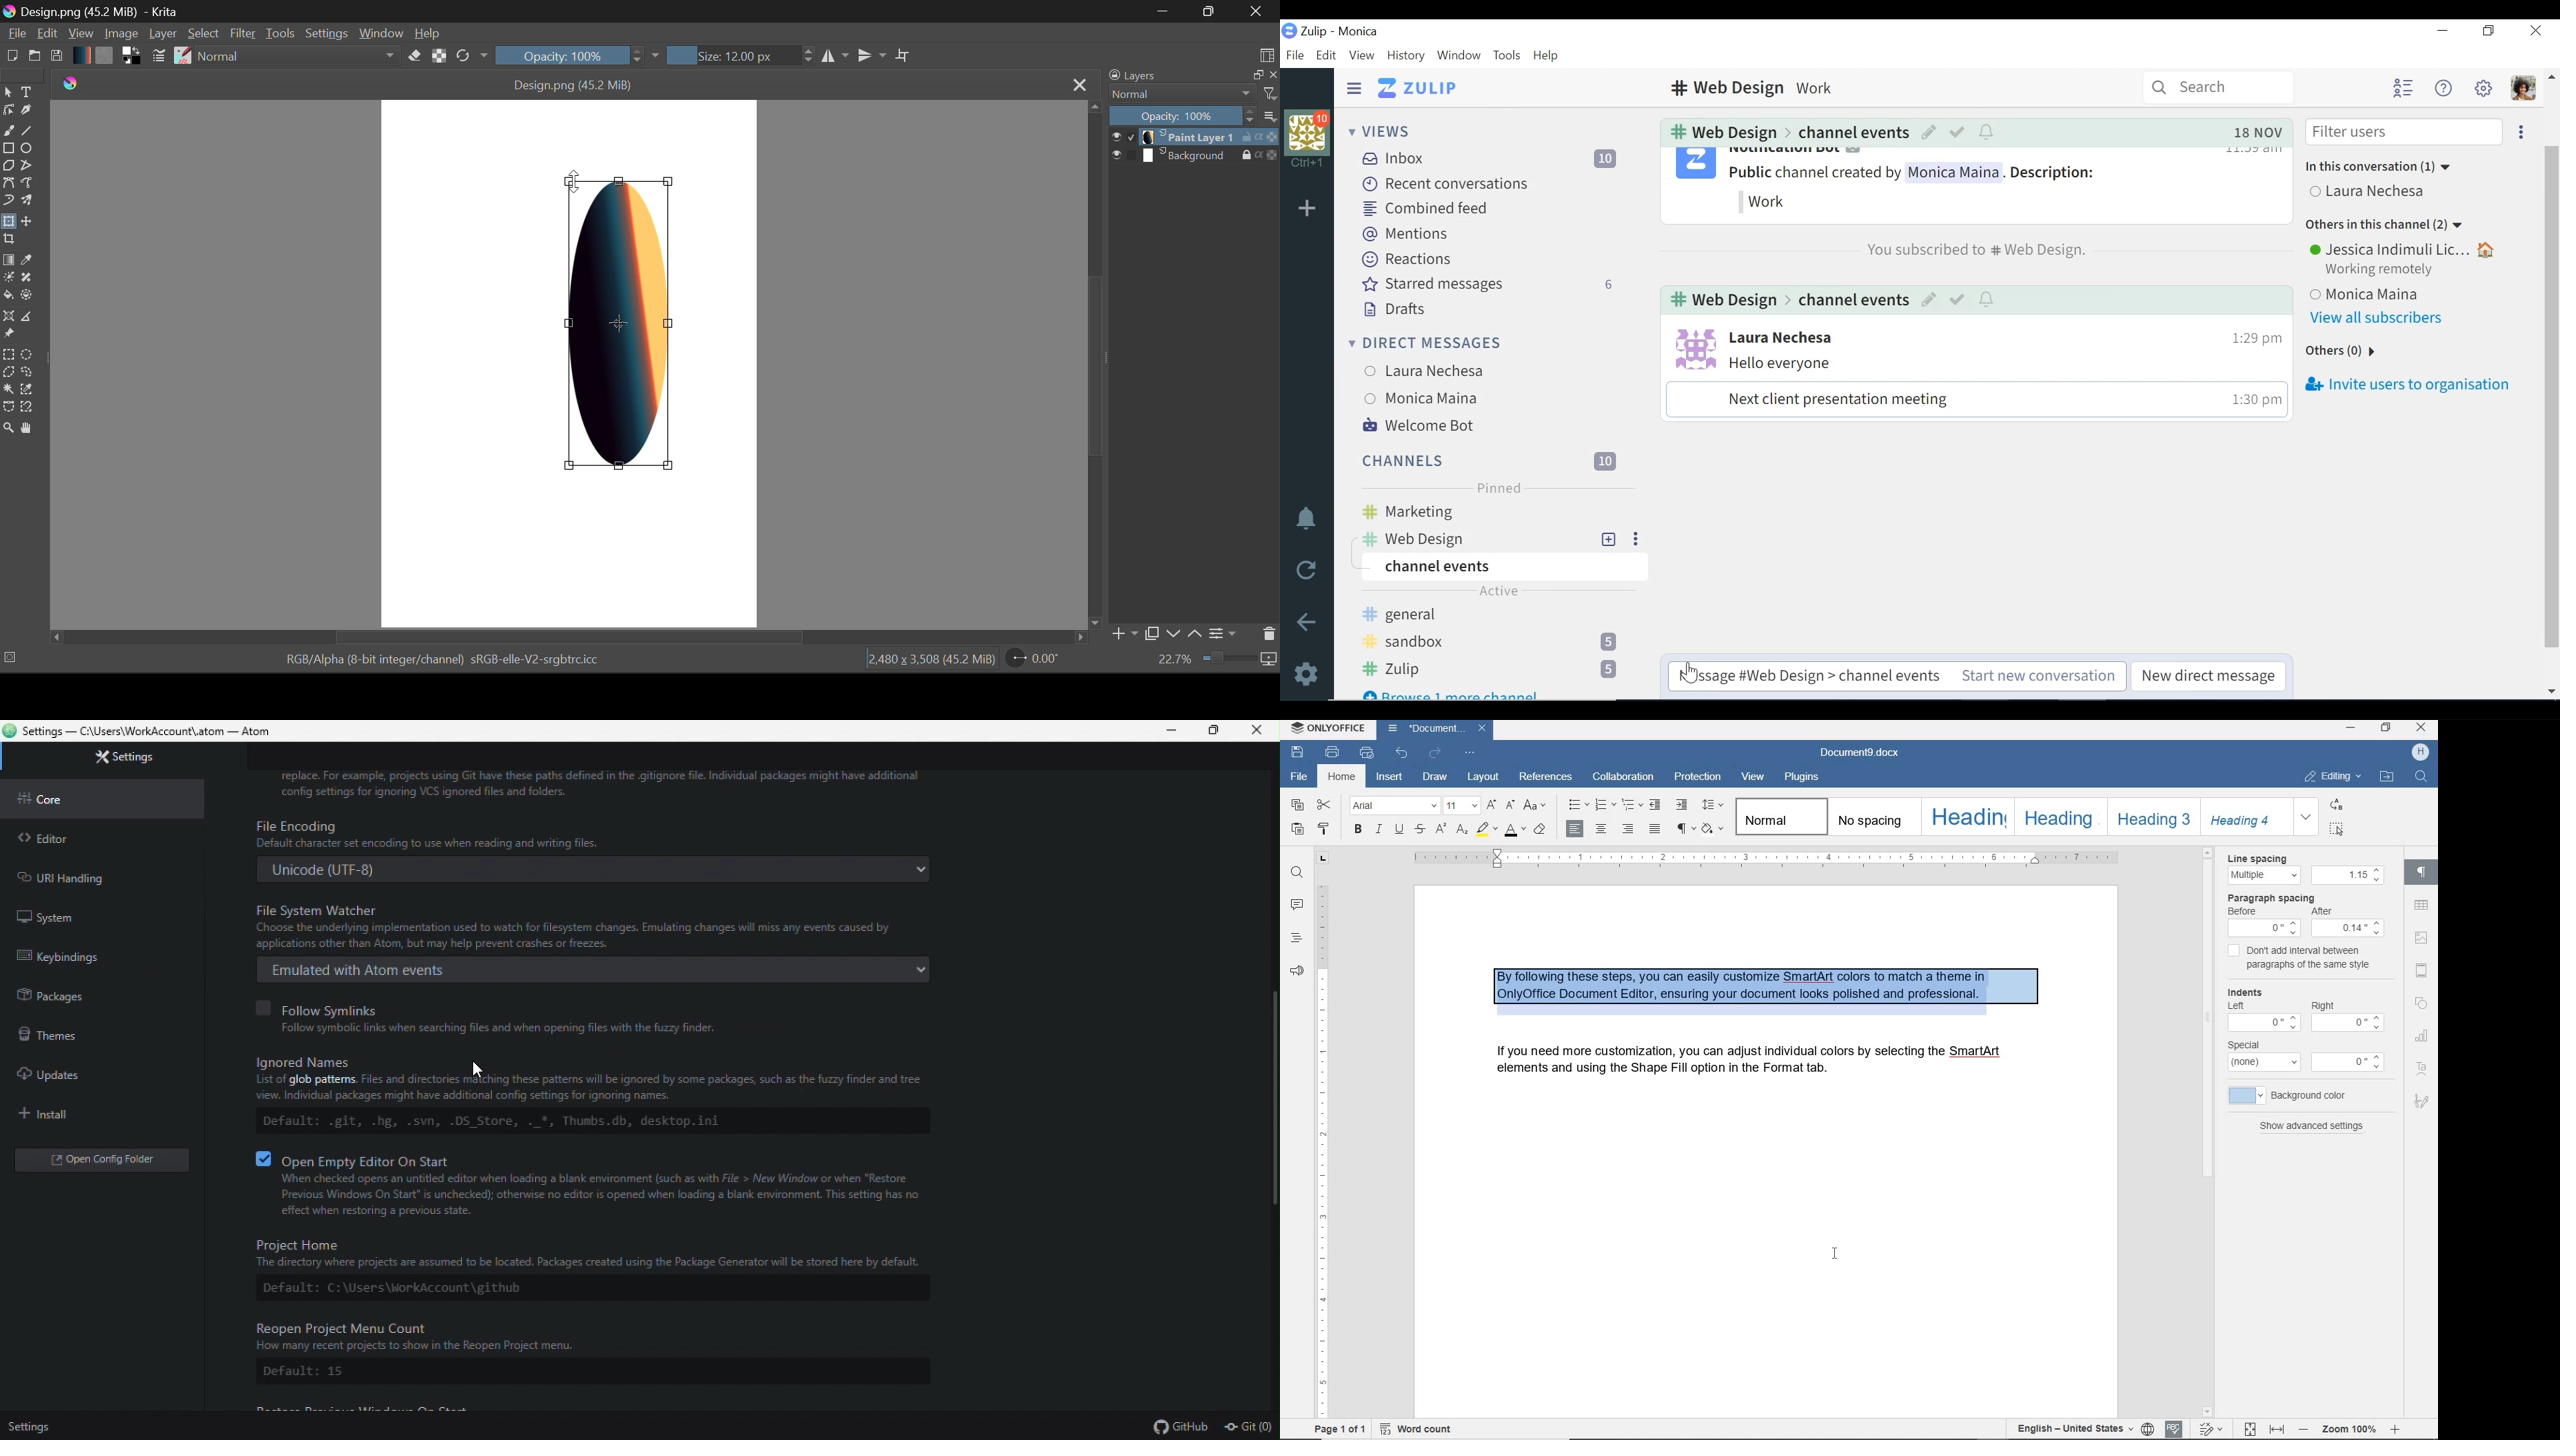 Image resolution: width=2576 pixels, height=1456 pixels. What do you see at coordinates (1577, 804) in the screenshot?
I see `bullets` at bounding box center [1577, 804].